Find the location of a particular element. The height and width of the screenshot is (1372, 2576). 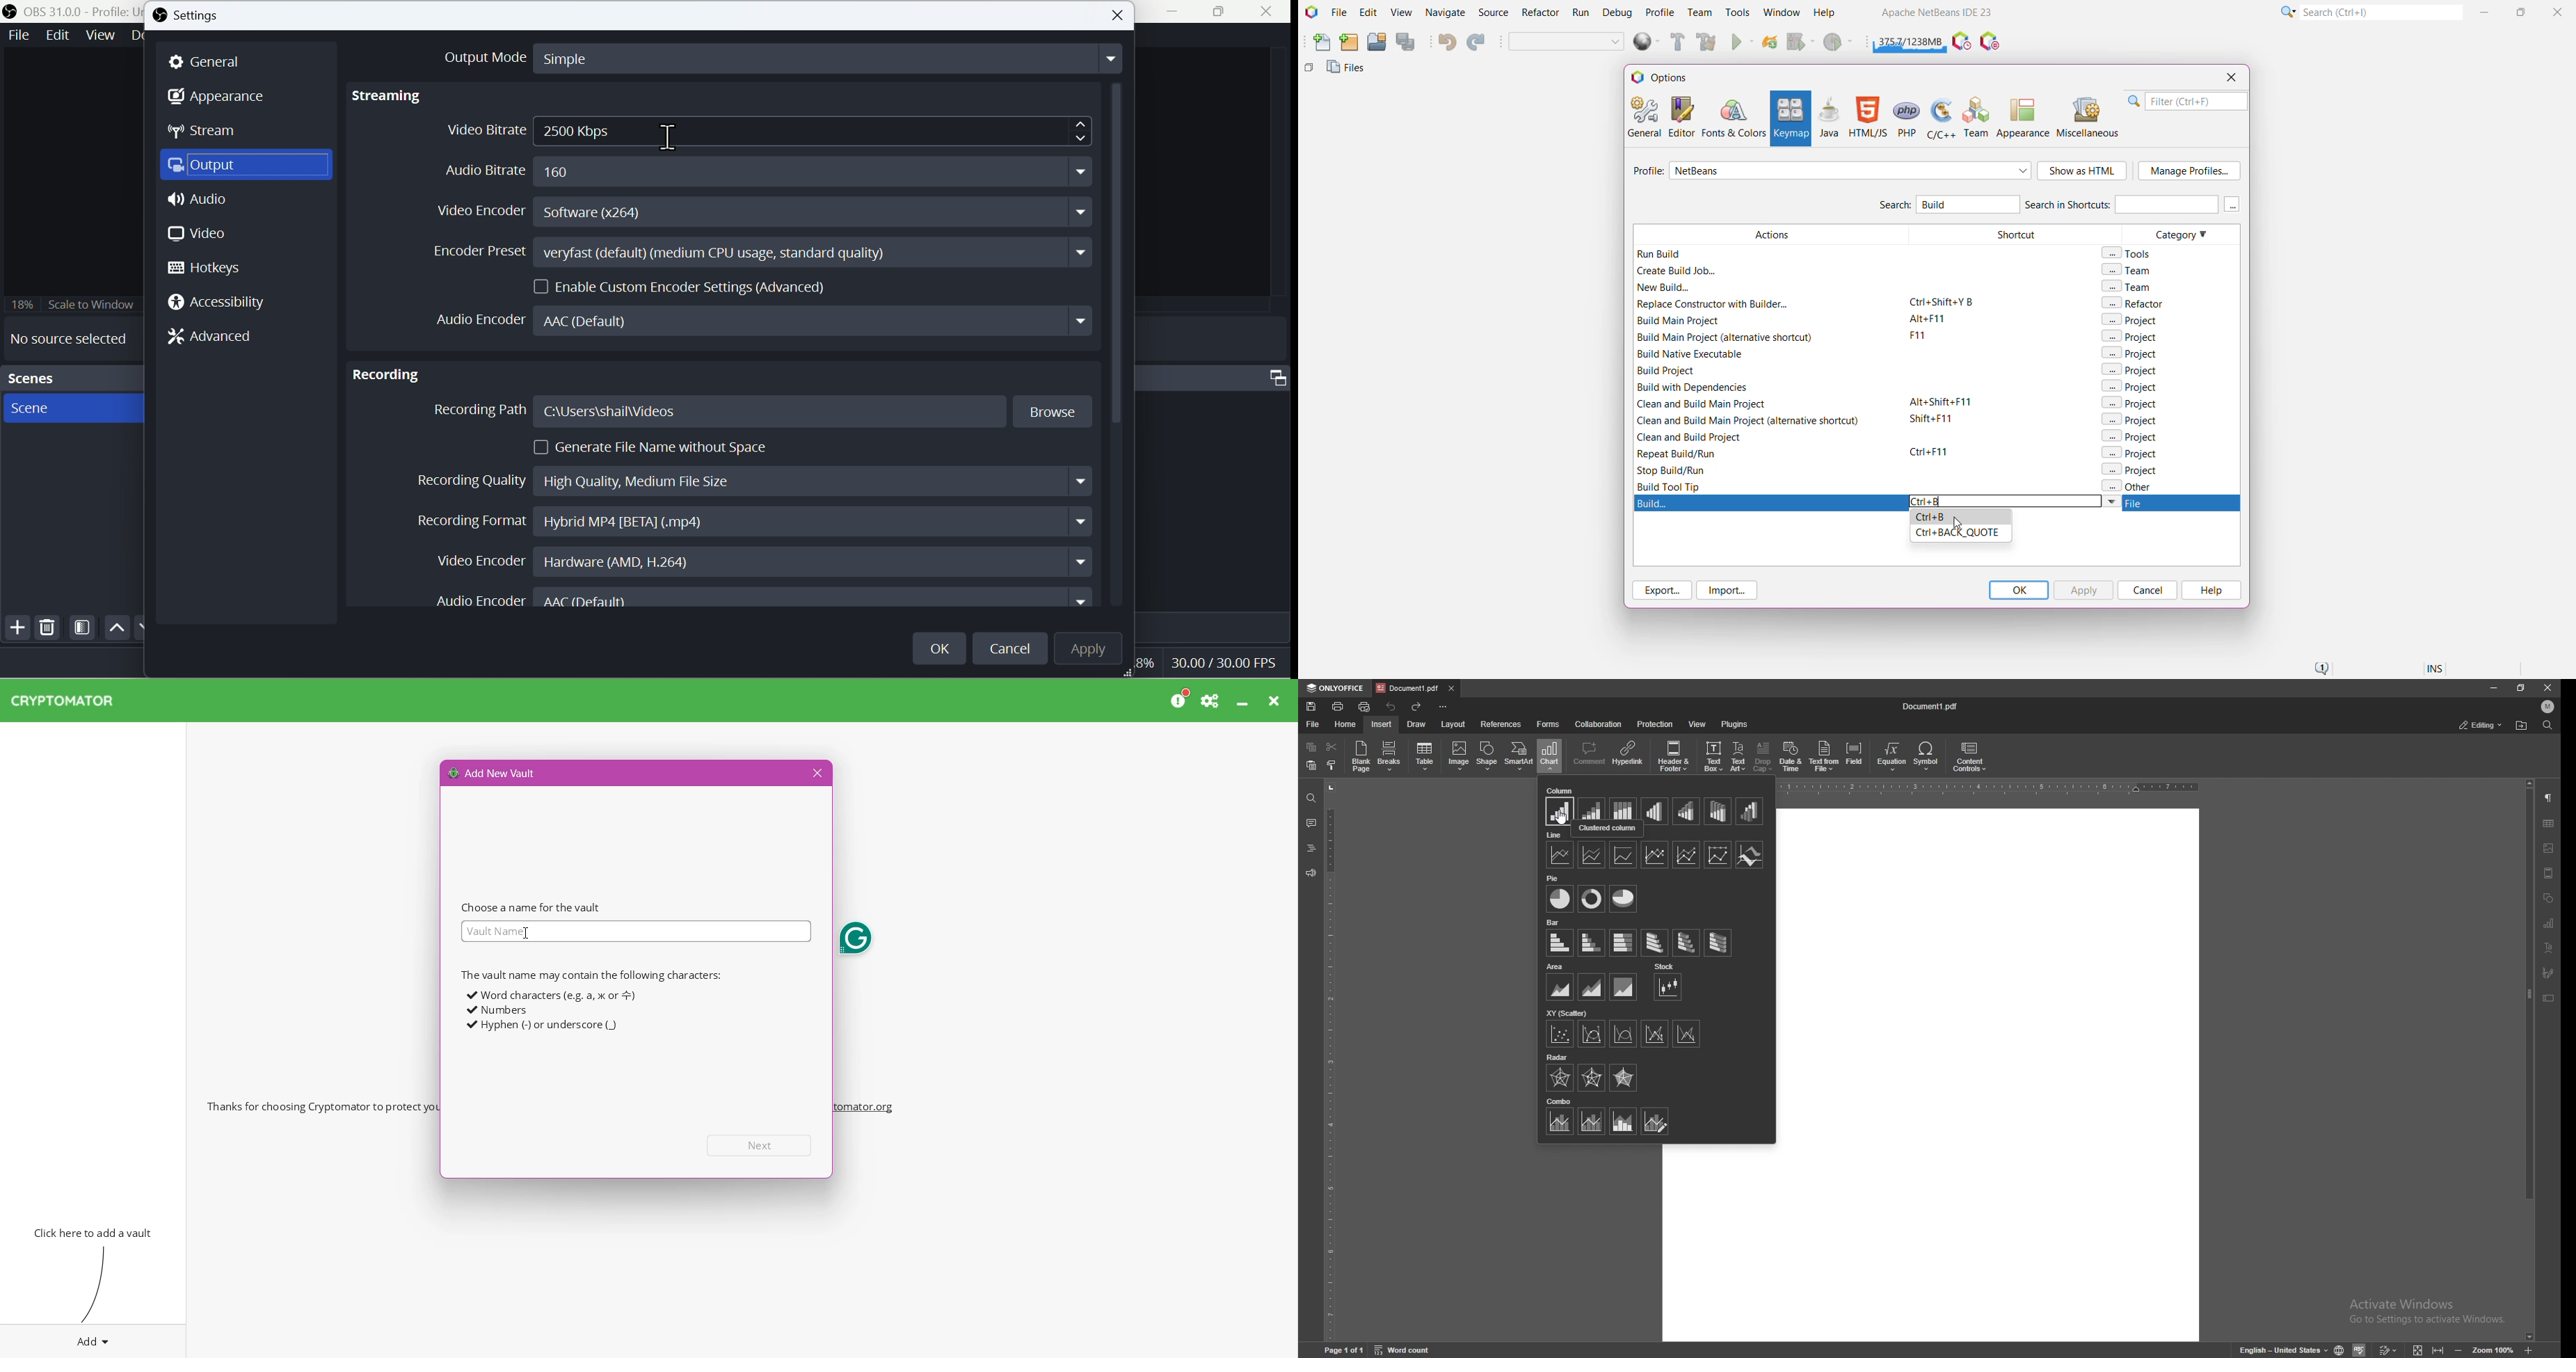

horizontal scale is located at coordinates (1994, 787).